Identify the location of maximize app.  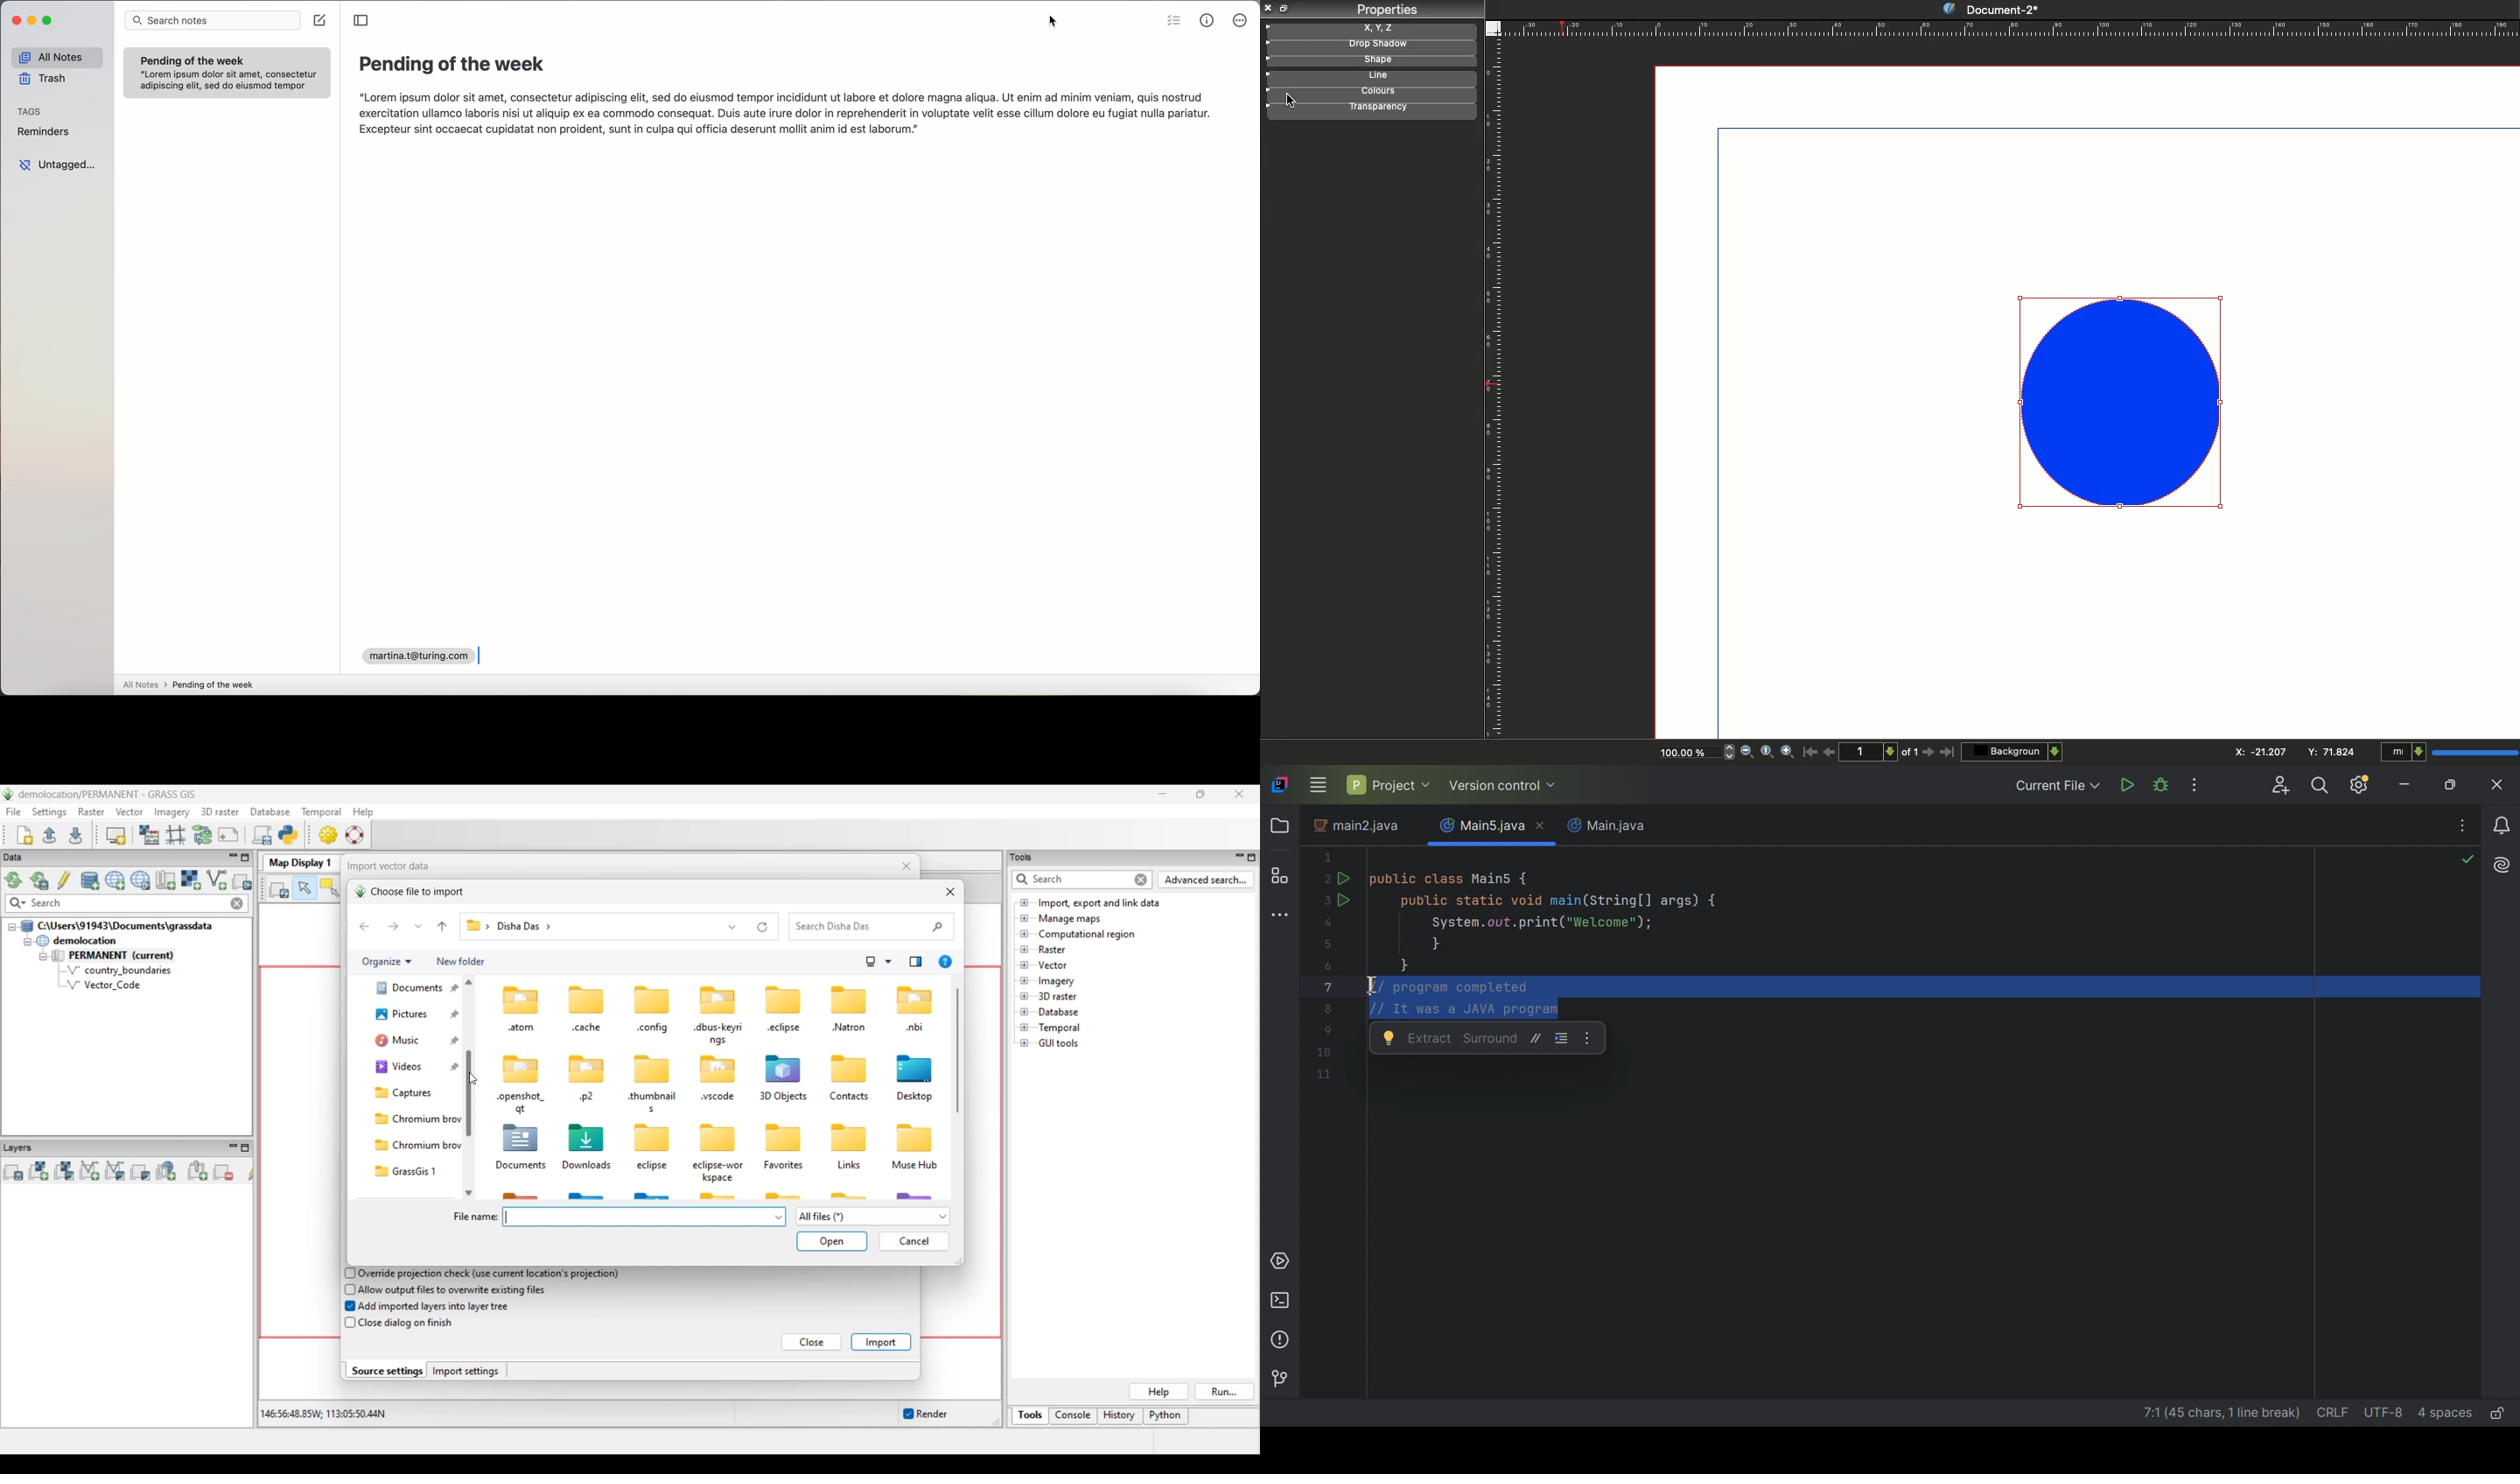
(49, 20).